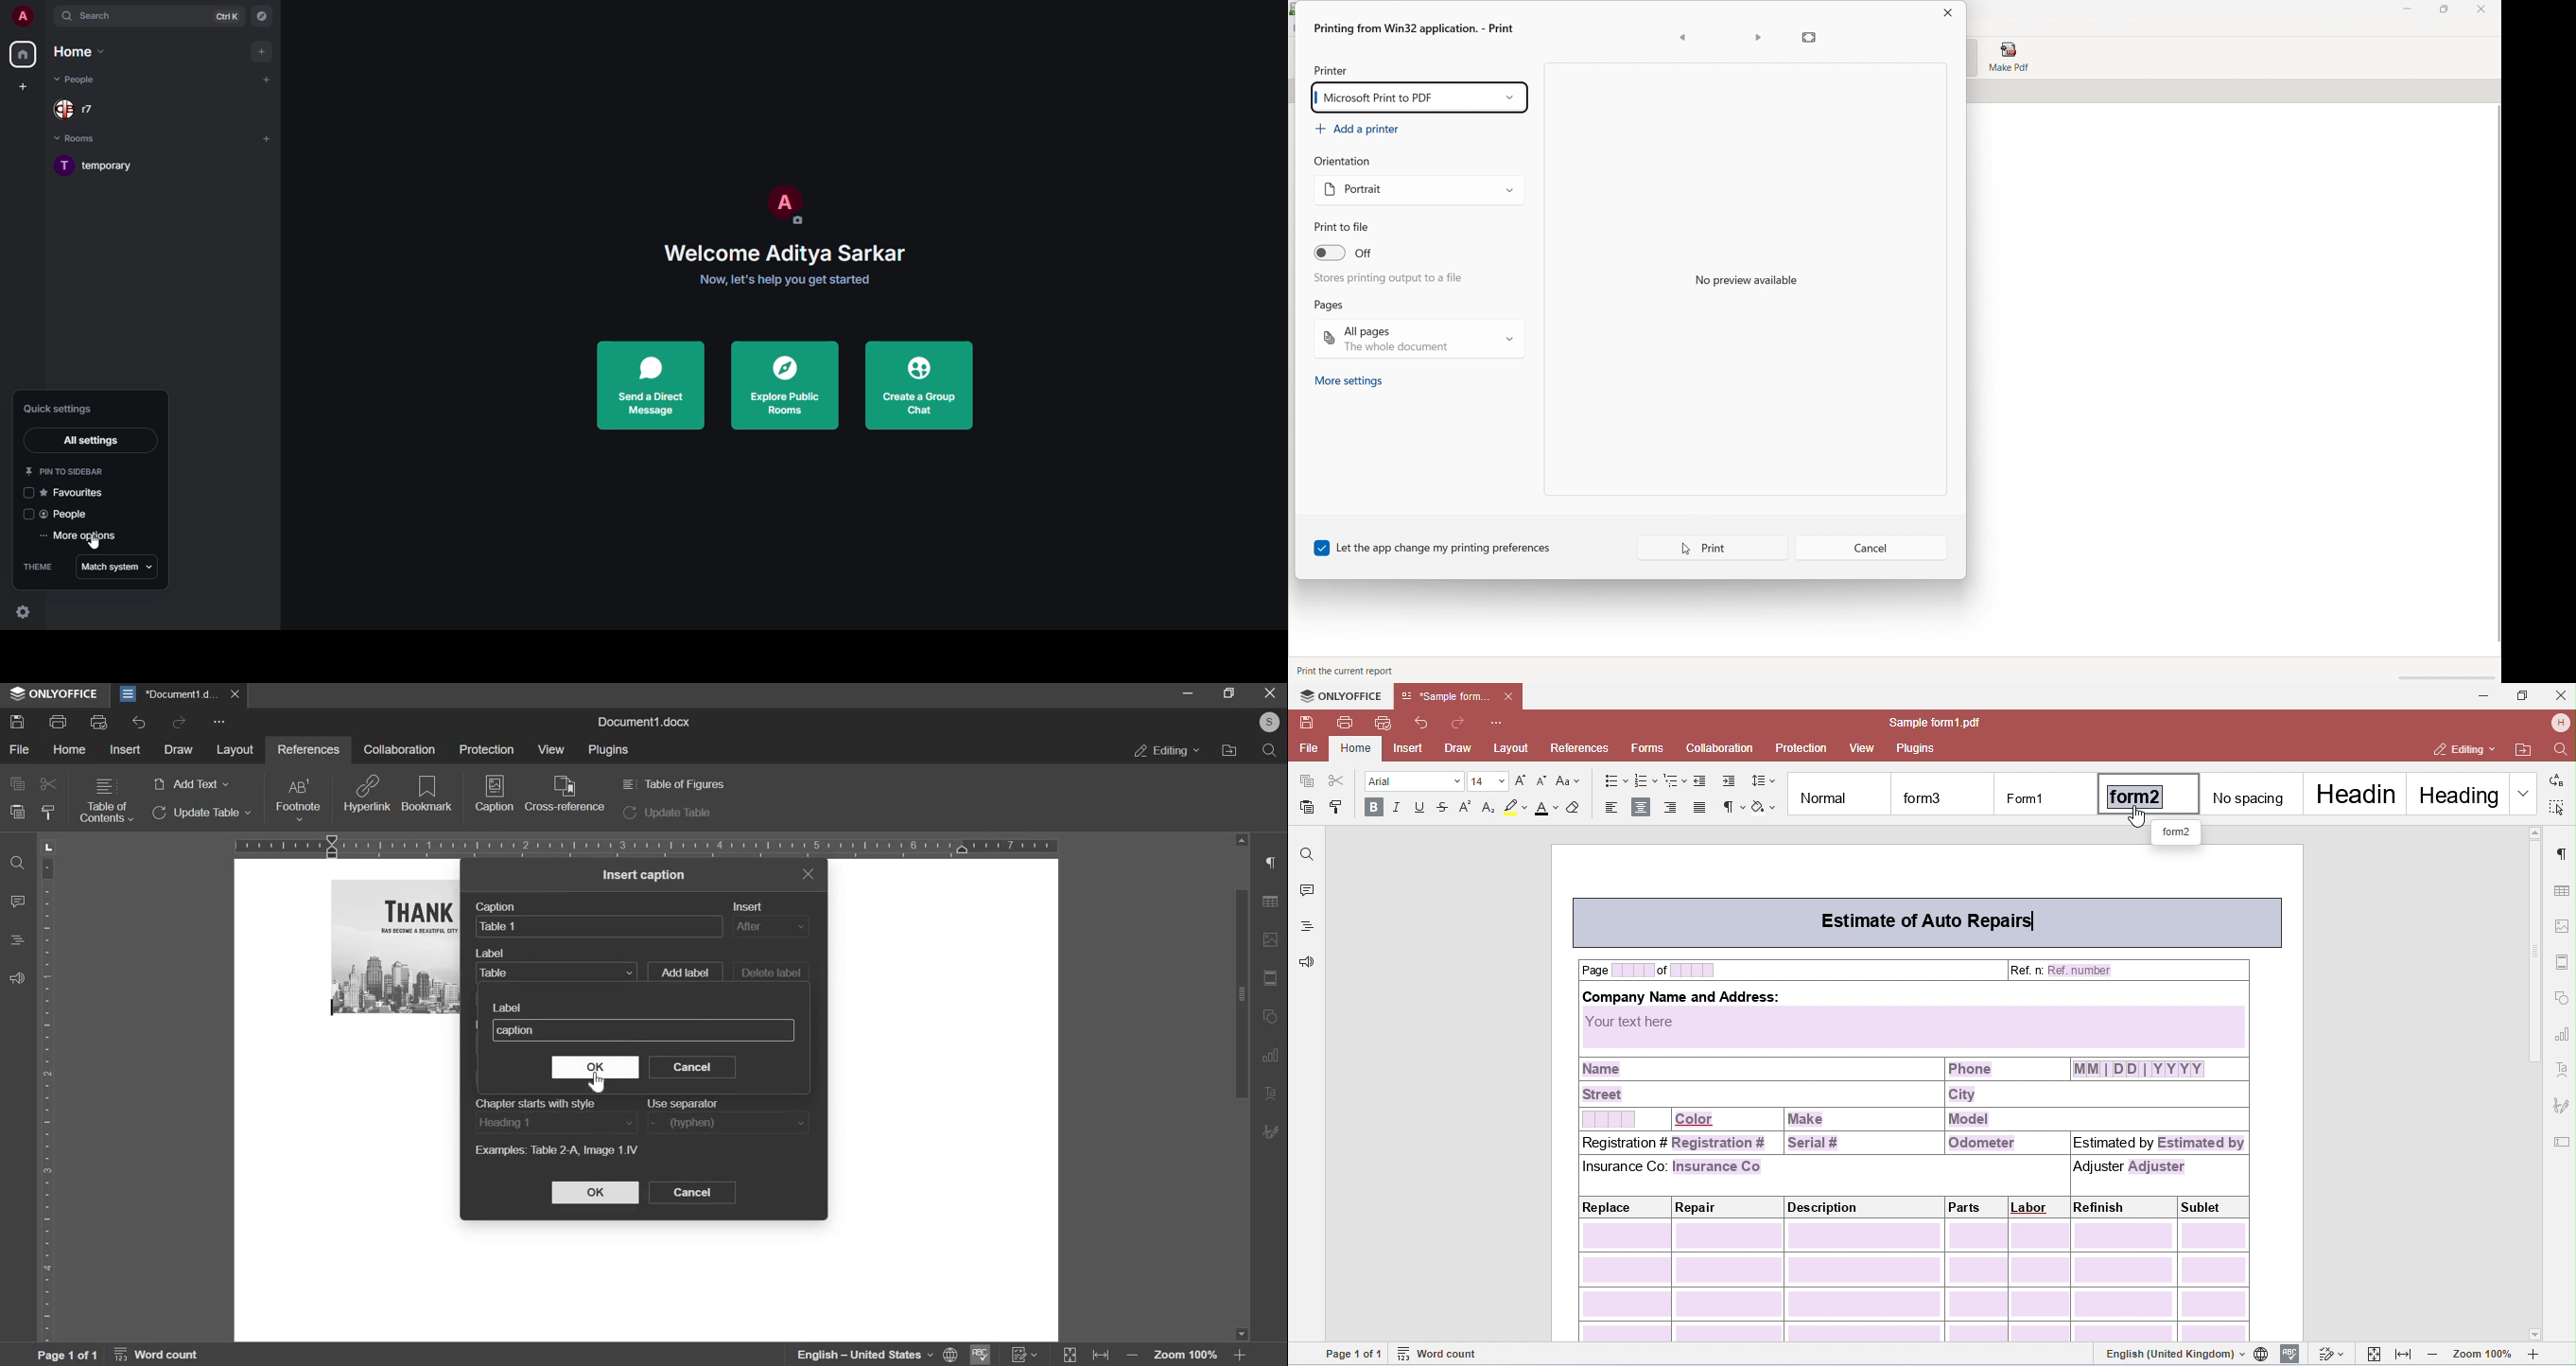 The image size is (2576, 1372). I want to click on Pages, so click(1328, 305).